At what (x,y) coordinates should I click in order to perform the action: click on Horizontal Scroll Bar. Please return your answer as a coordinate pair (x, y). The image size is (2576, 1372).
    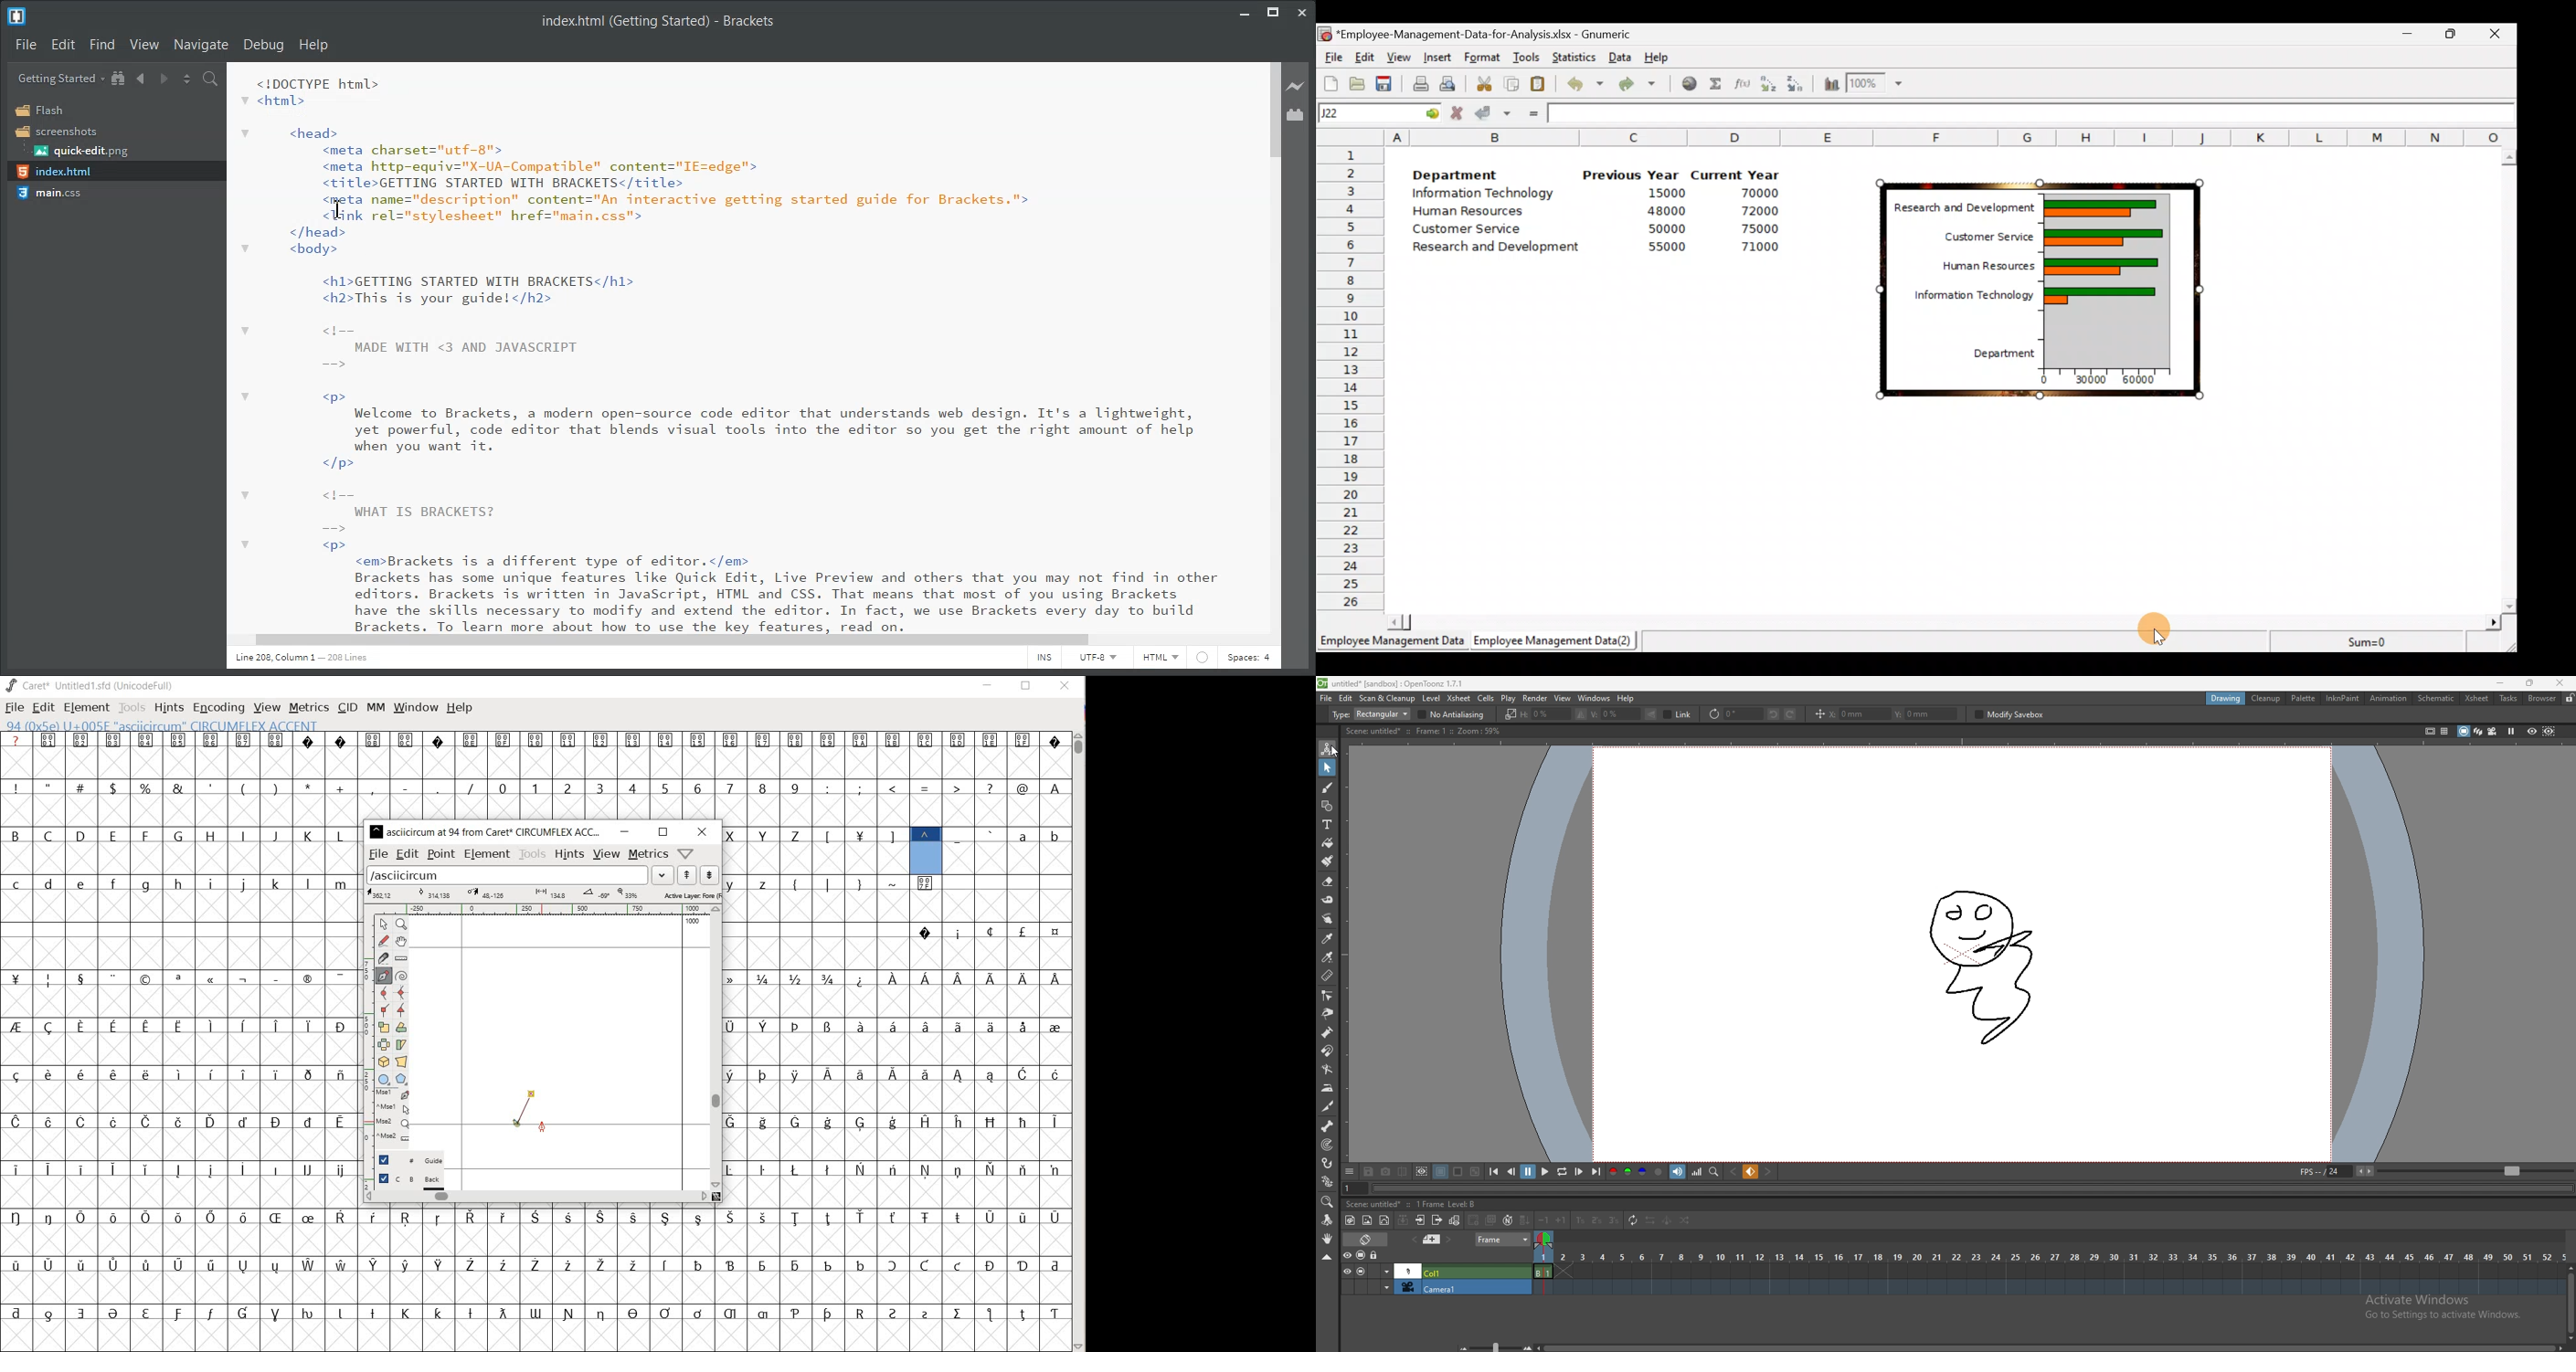
    Looking at the image, I should click on (738, 639).